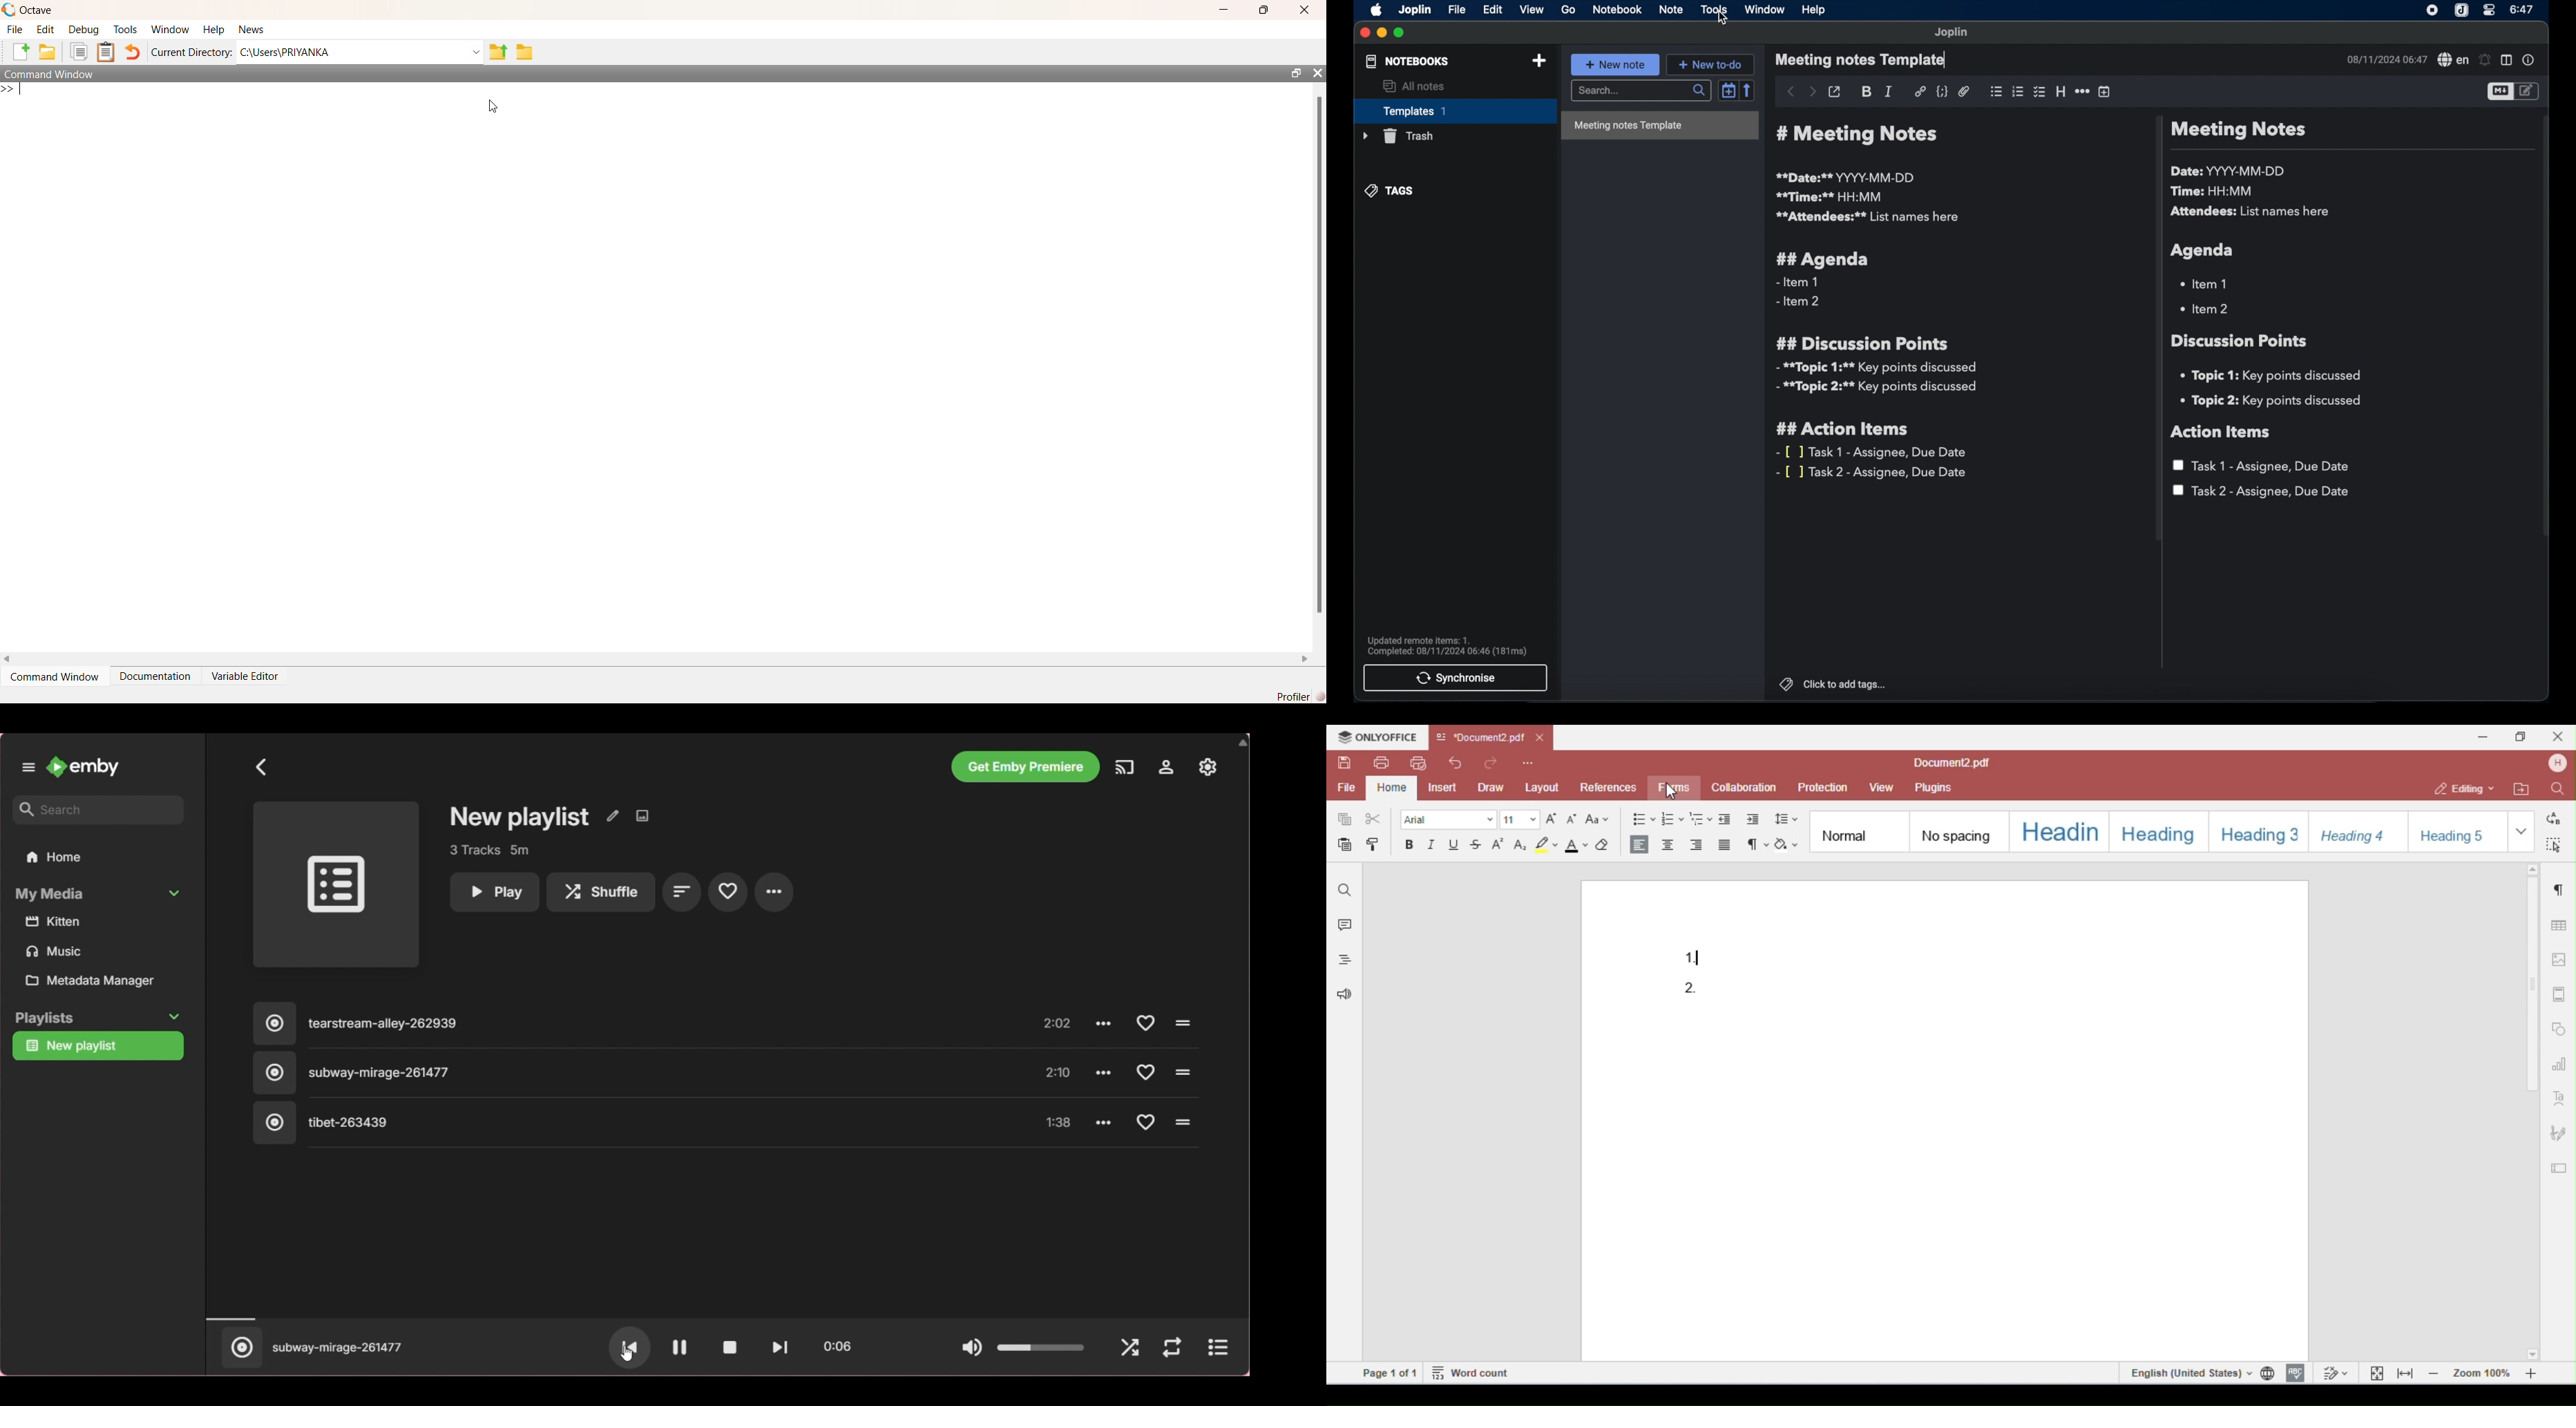 Image resolution: width=2576 pixels, height=1428 pixels. Describe the element at coordinates (1867, 218) in the screenshot. I see `**attendees:** list names here` at that location.